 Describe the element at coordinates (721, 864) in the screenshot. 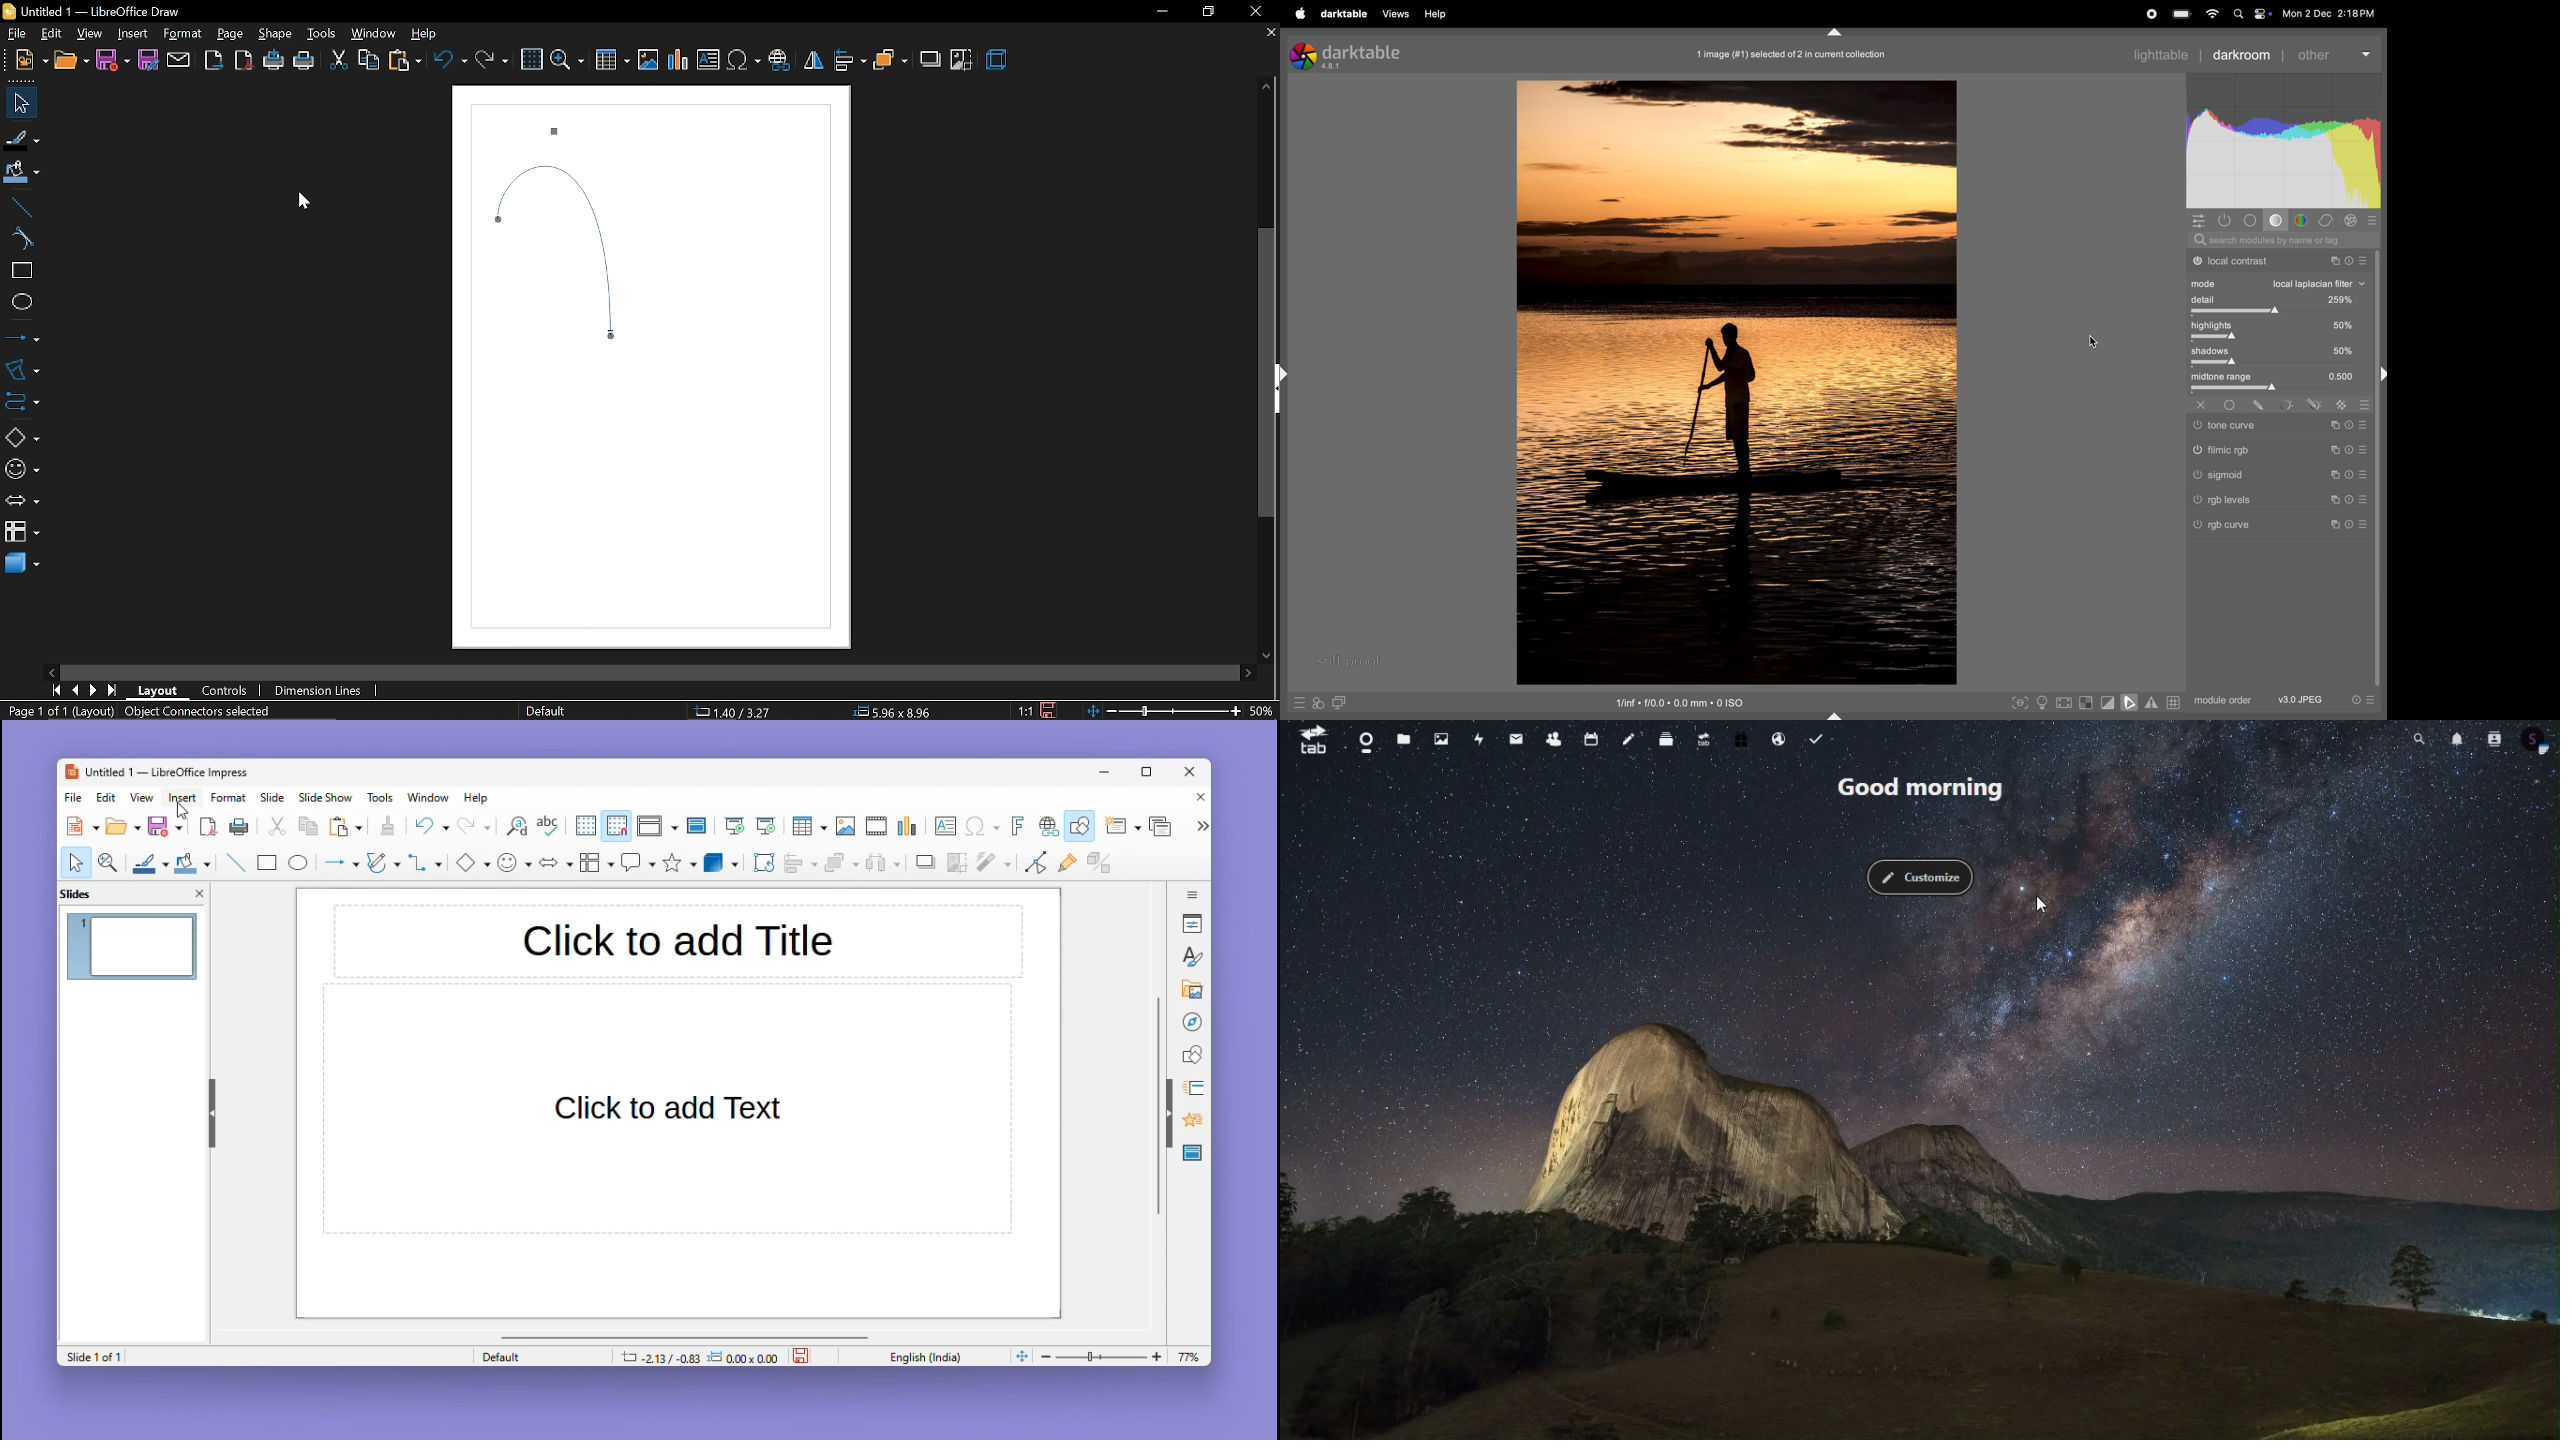

I see `Cuboid` at that location.